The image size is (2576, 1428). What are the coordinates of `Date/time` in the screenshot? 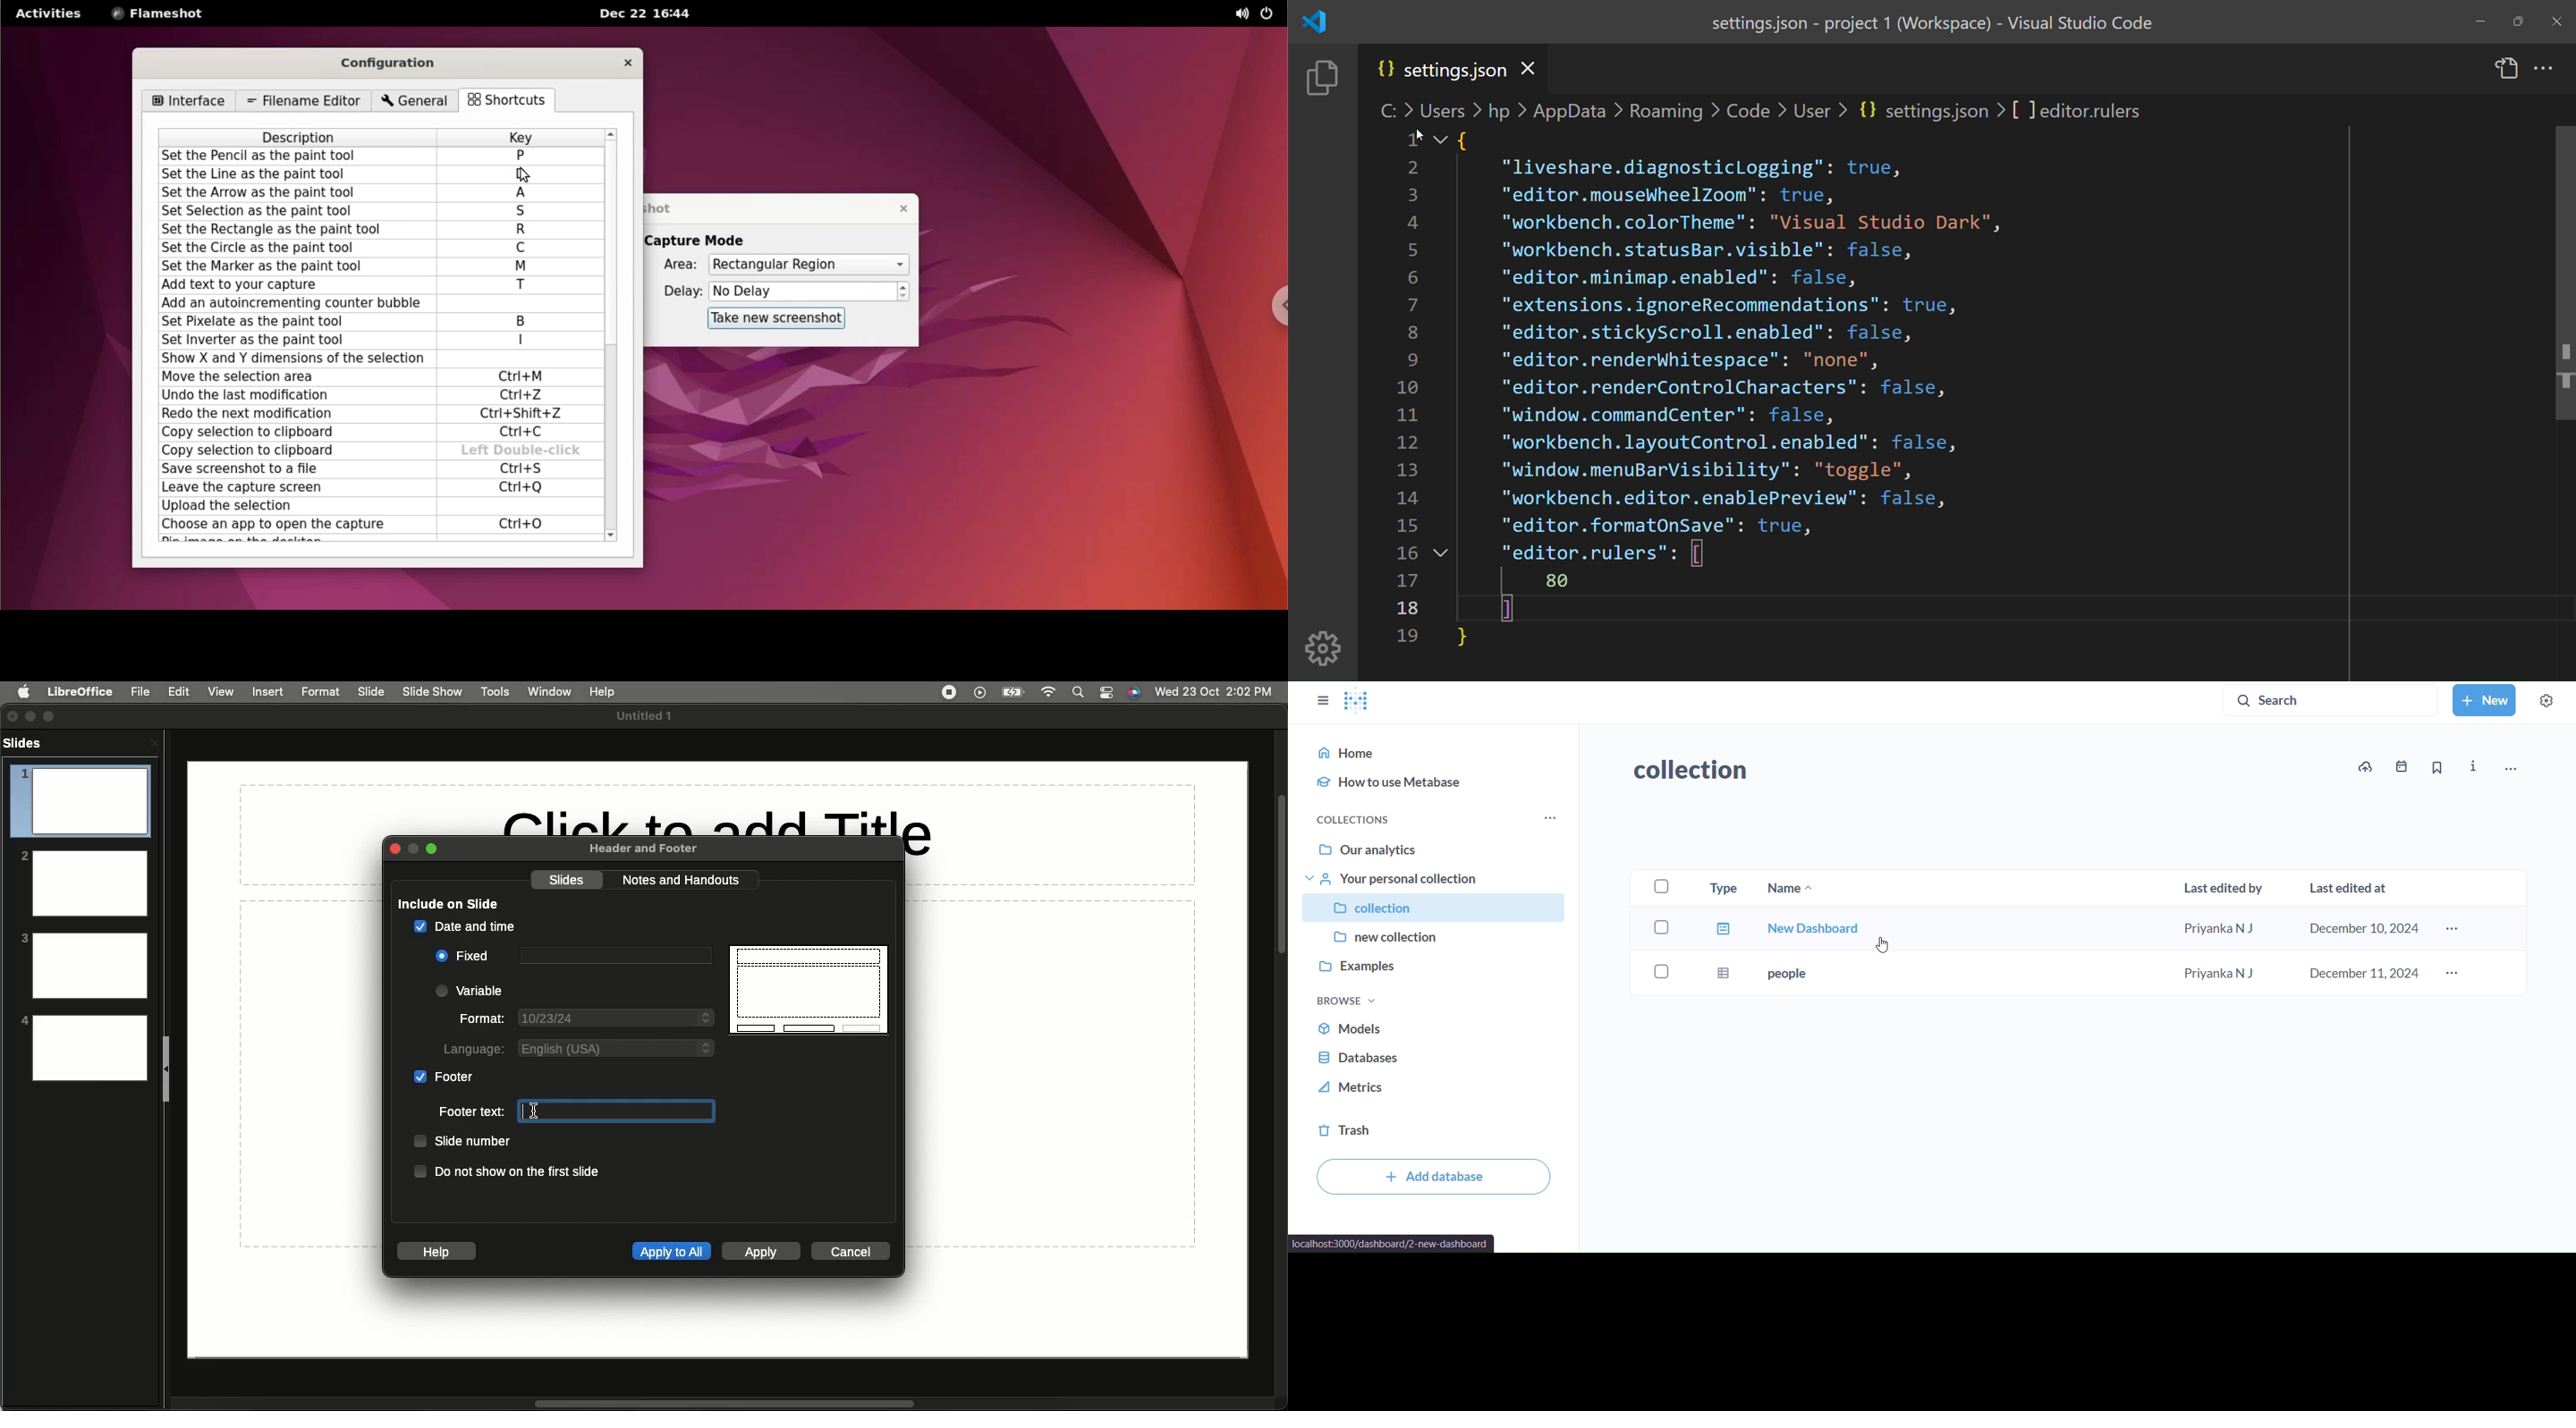 It's located at (1214, 690).